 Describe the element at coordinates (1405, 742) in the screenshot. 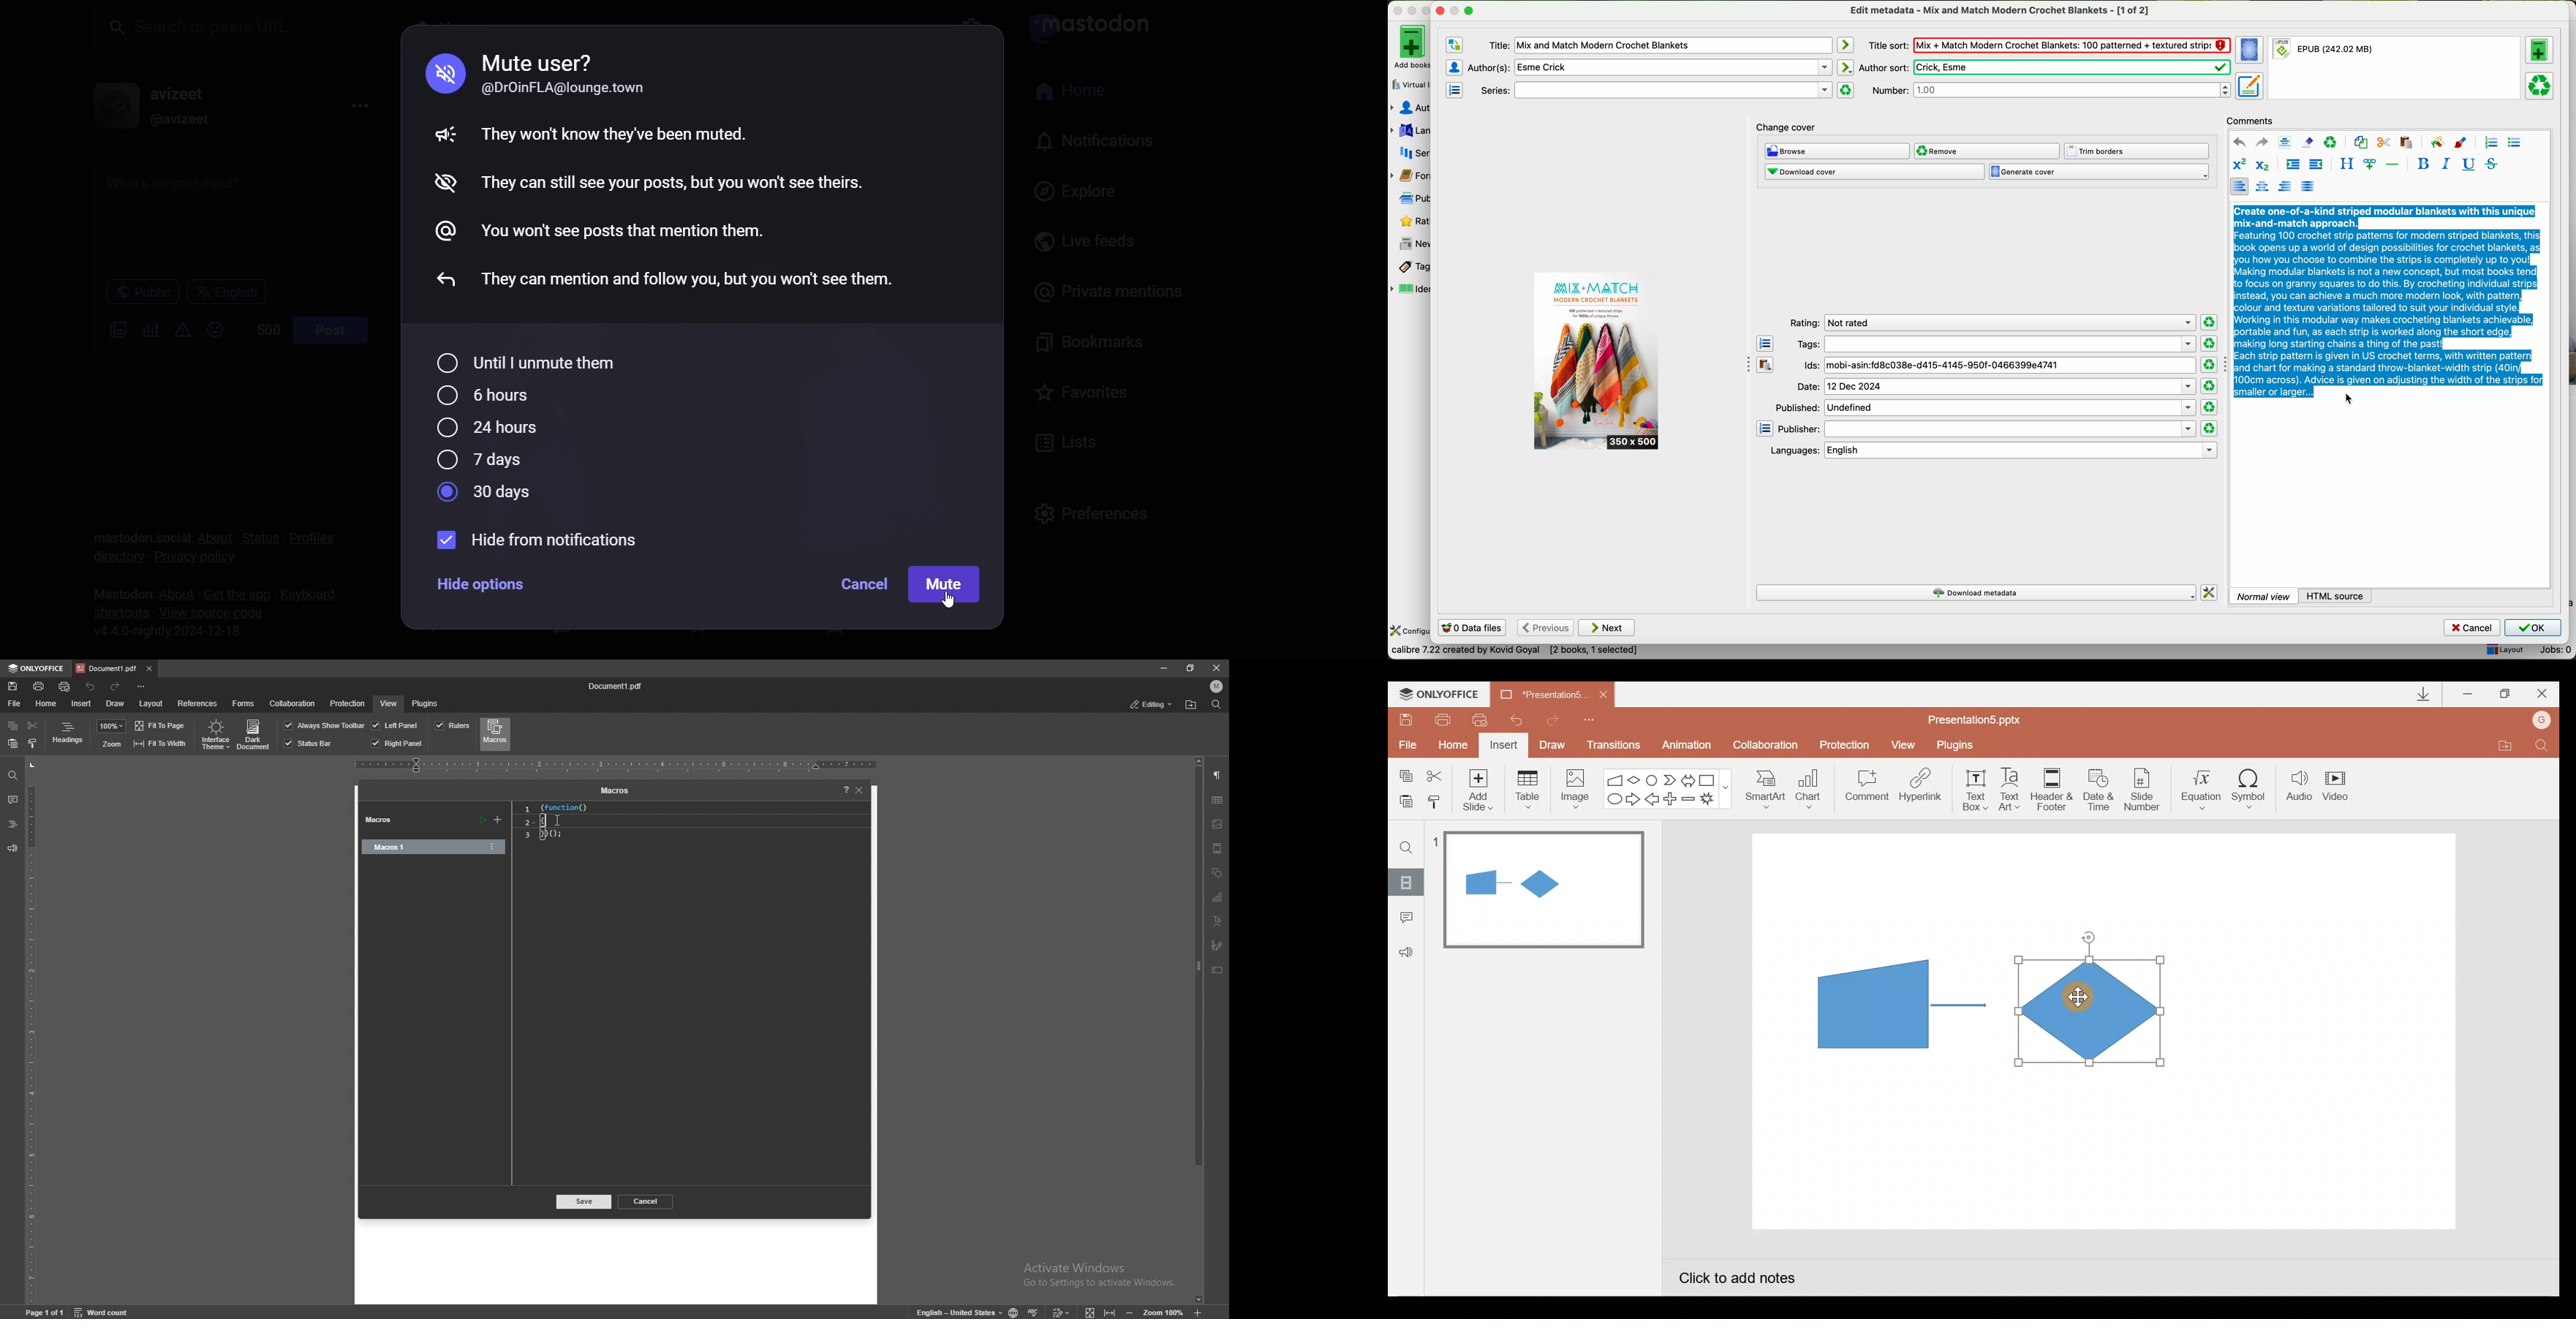

I see `File` at that location.